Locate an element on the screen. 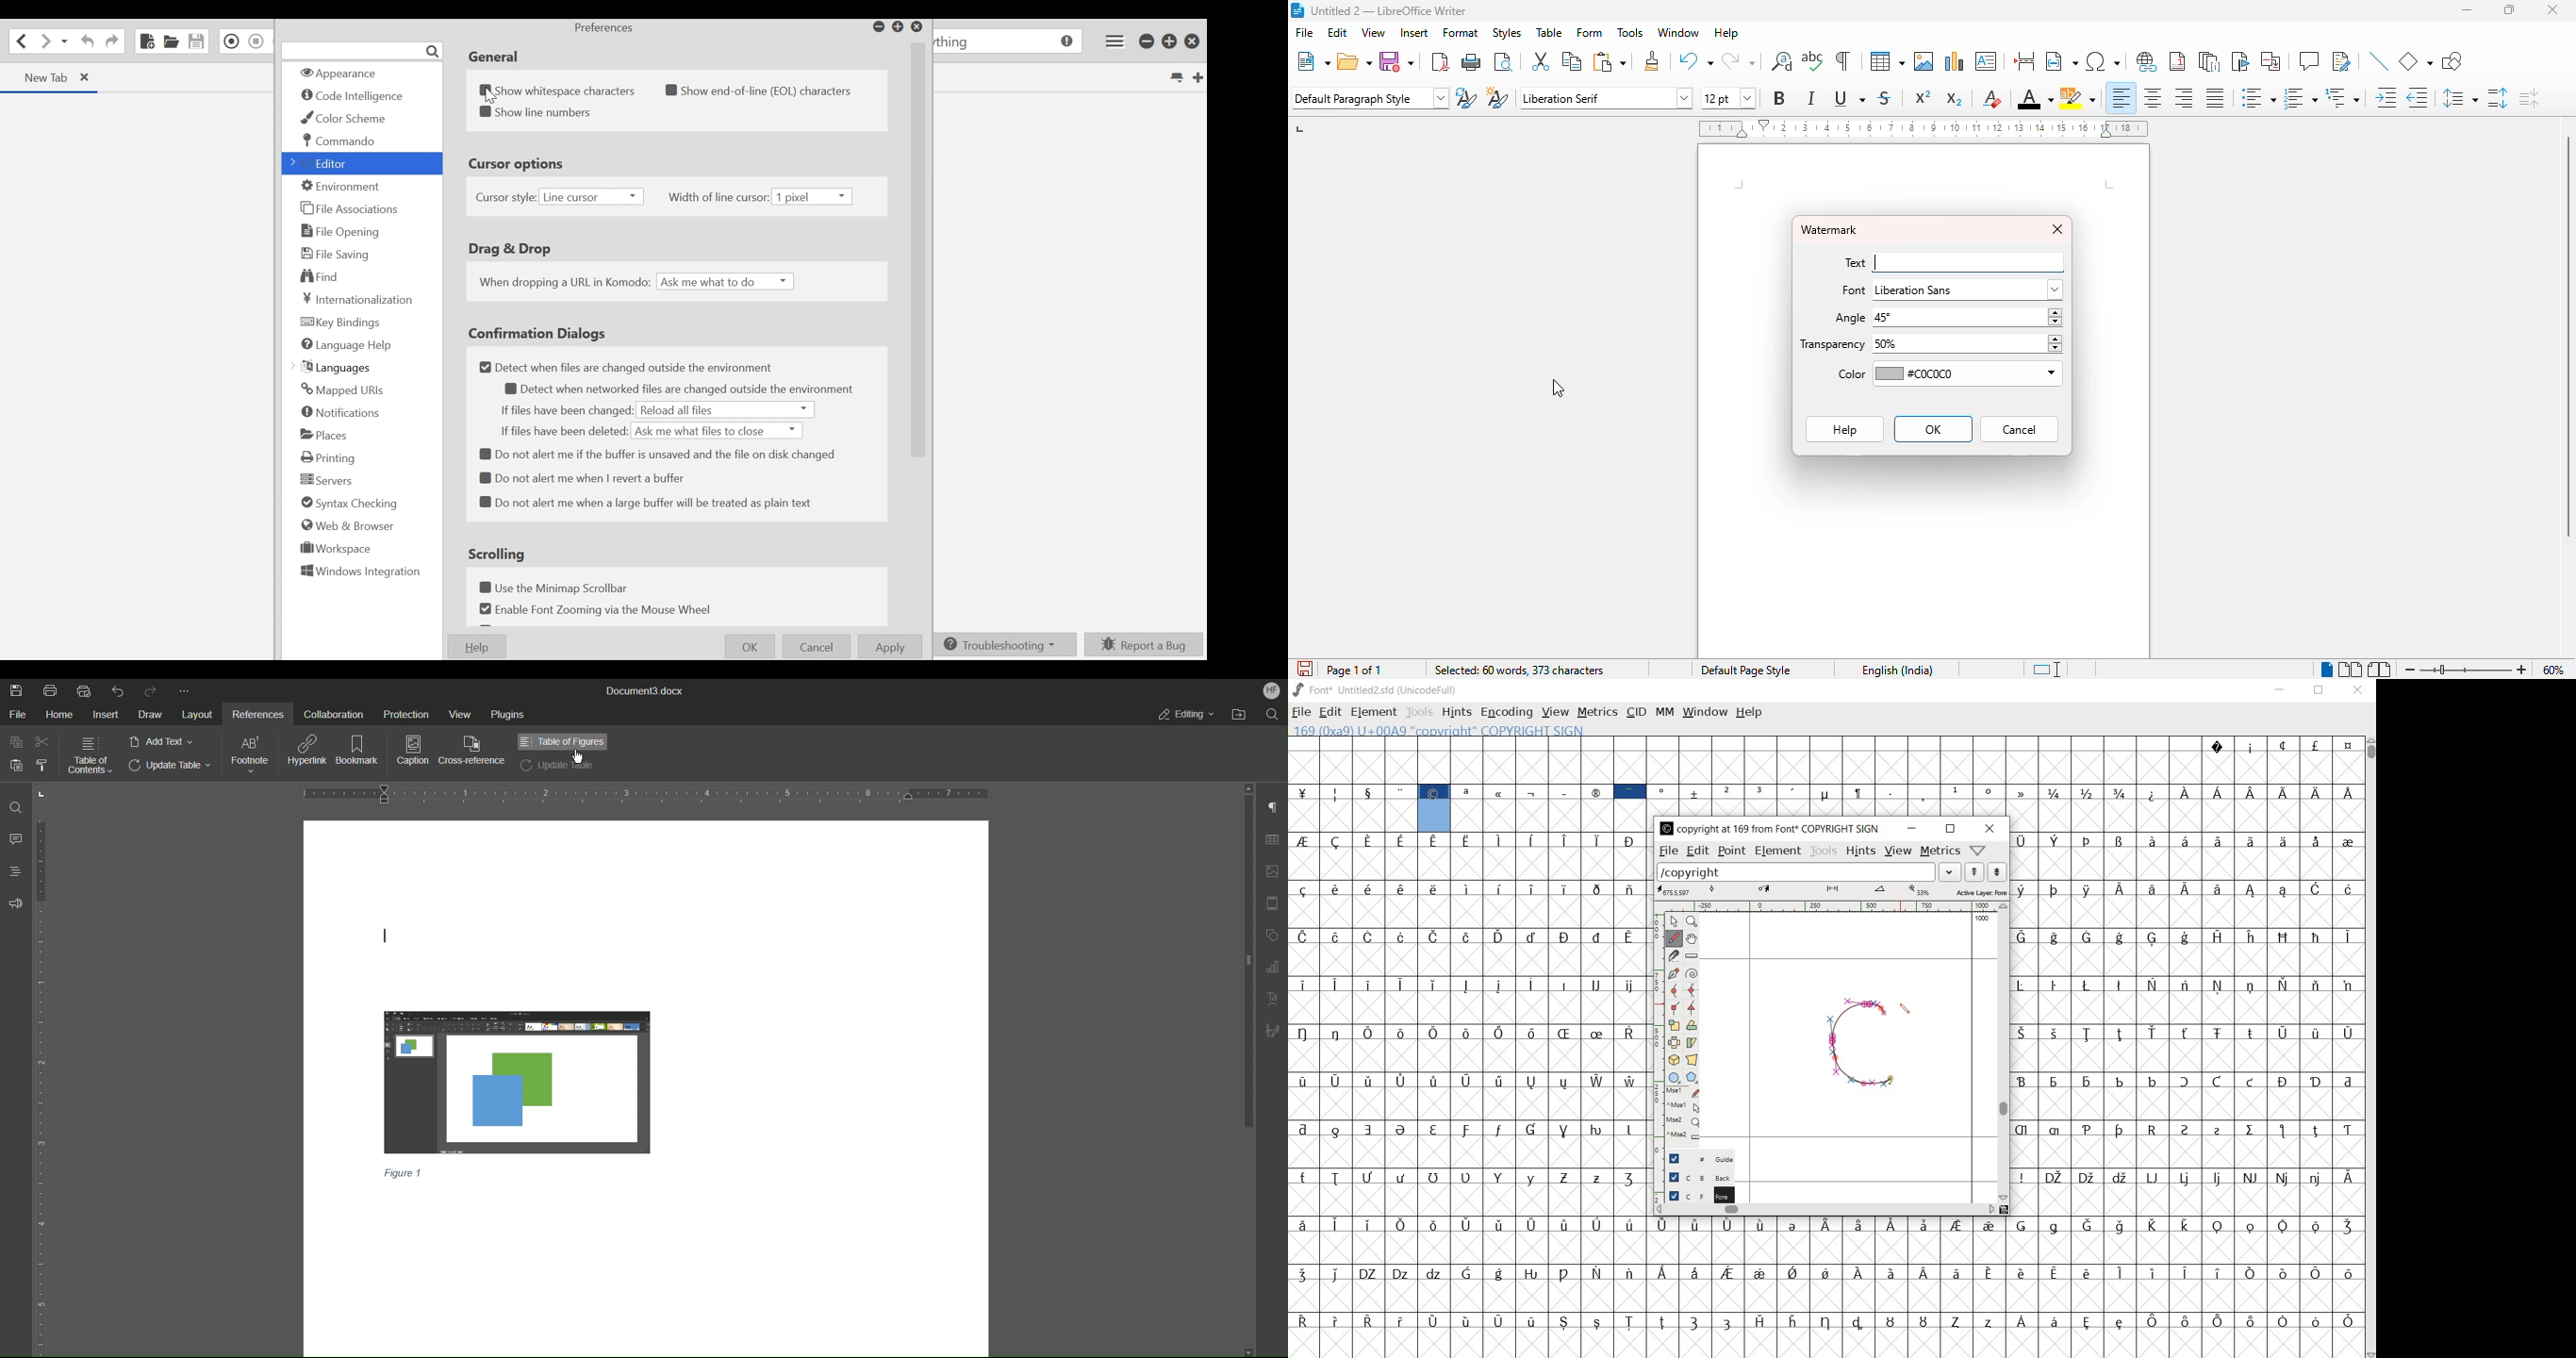 Image resolution: width=2576 pixels, height=1372 pixels. Font* Untitled2.sfd (UnicodeFull) is located at coordinates (1376, 690).